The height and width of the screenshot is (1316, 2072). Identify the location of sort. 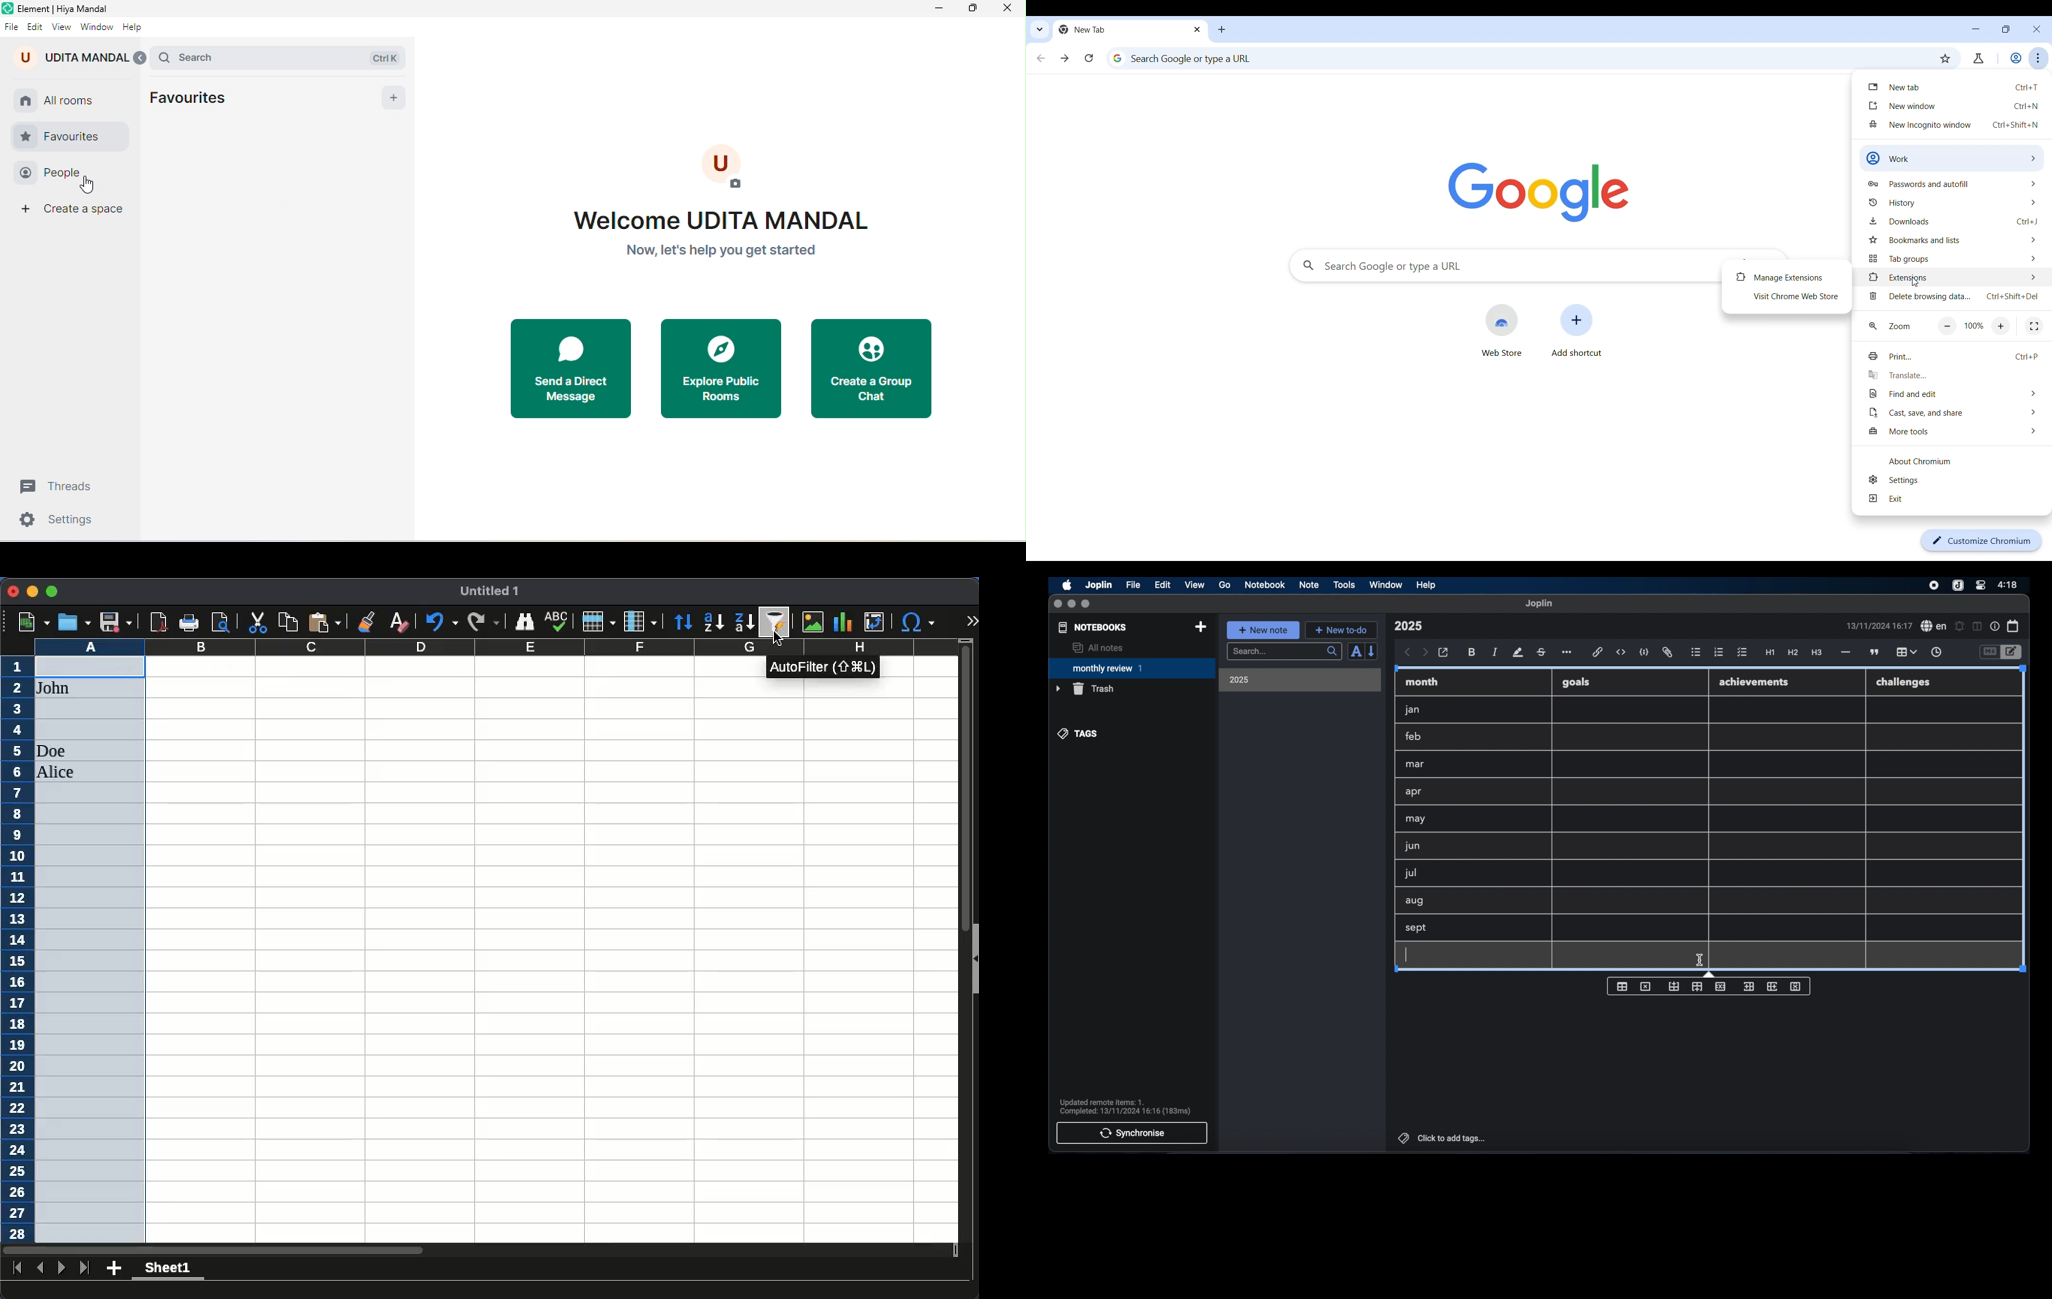
(686, 622).